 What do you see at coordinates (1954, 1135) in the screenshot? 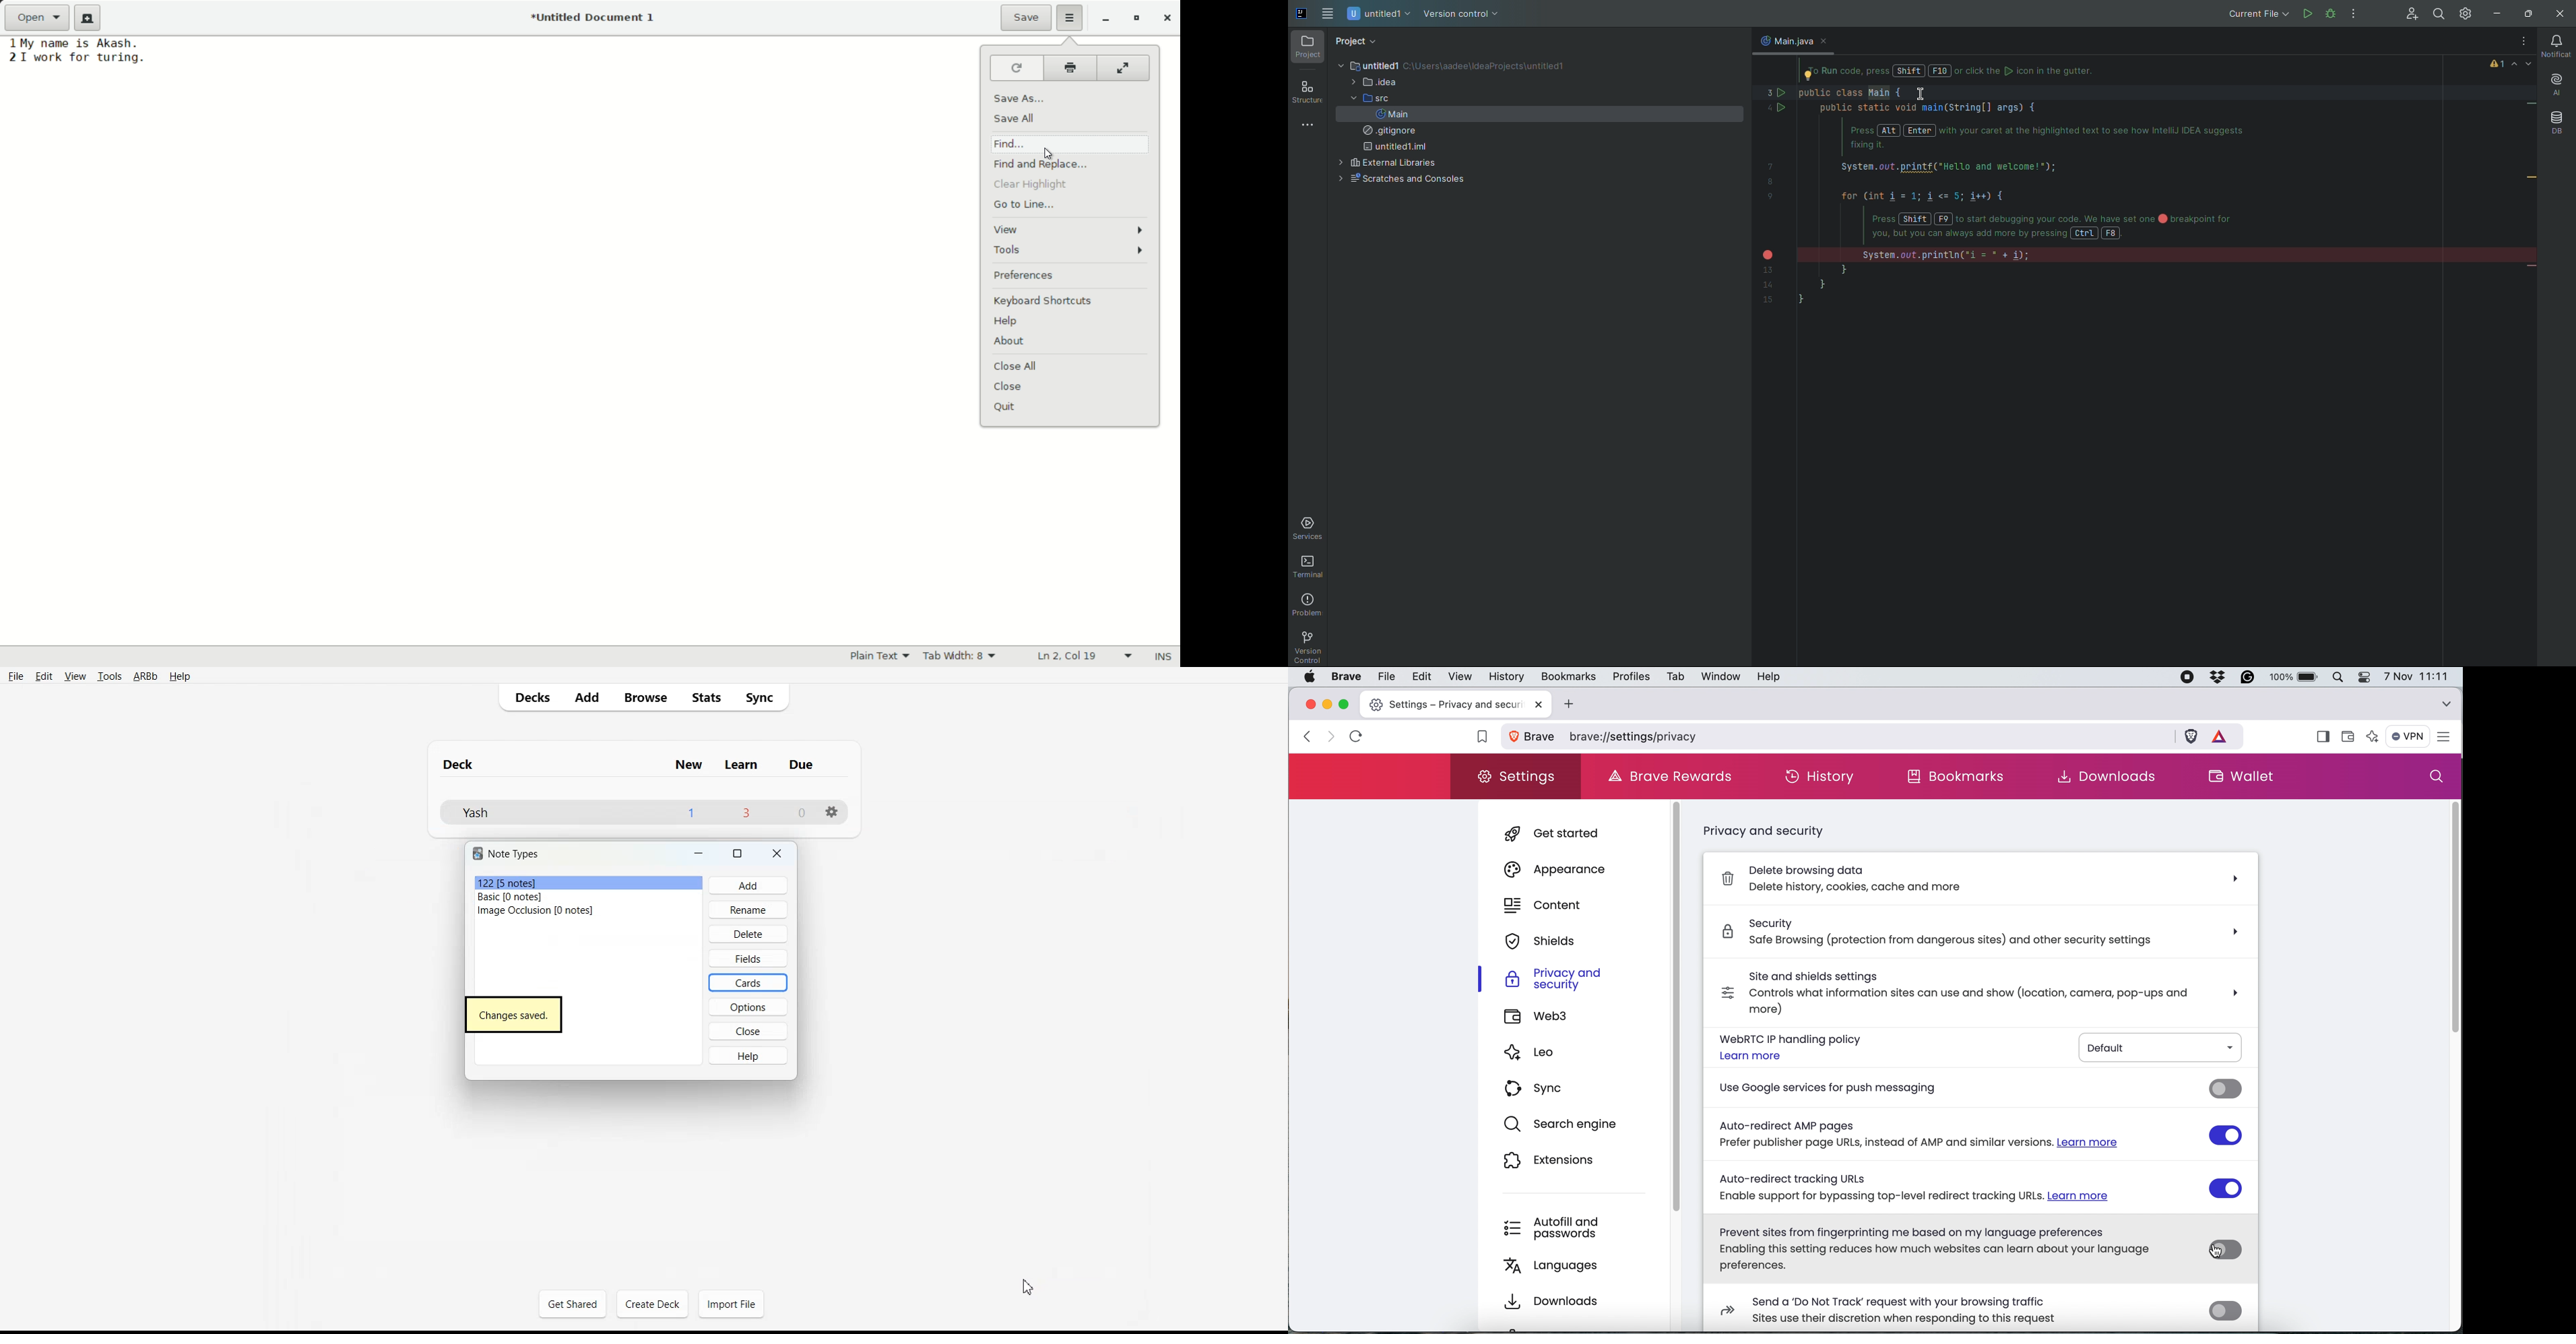
I see `auto redirect amp pages prefer publisher page urls, instead of amp and similar versions.` at bounding box center [1954, 1135].